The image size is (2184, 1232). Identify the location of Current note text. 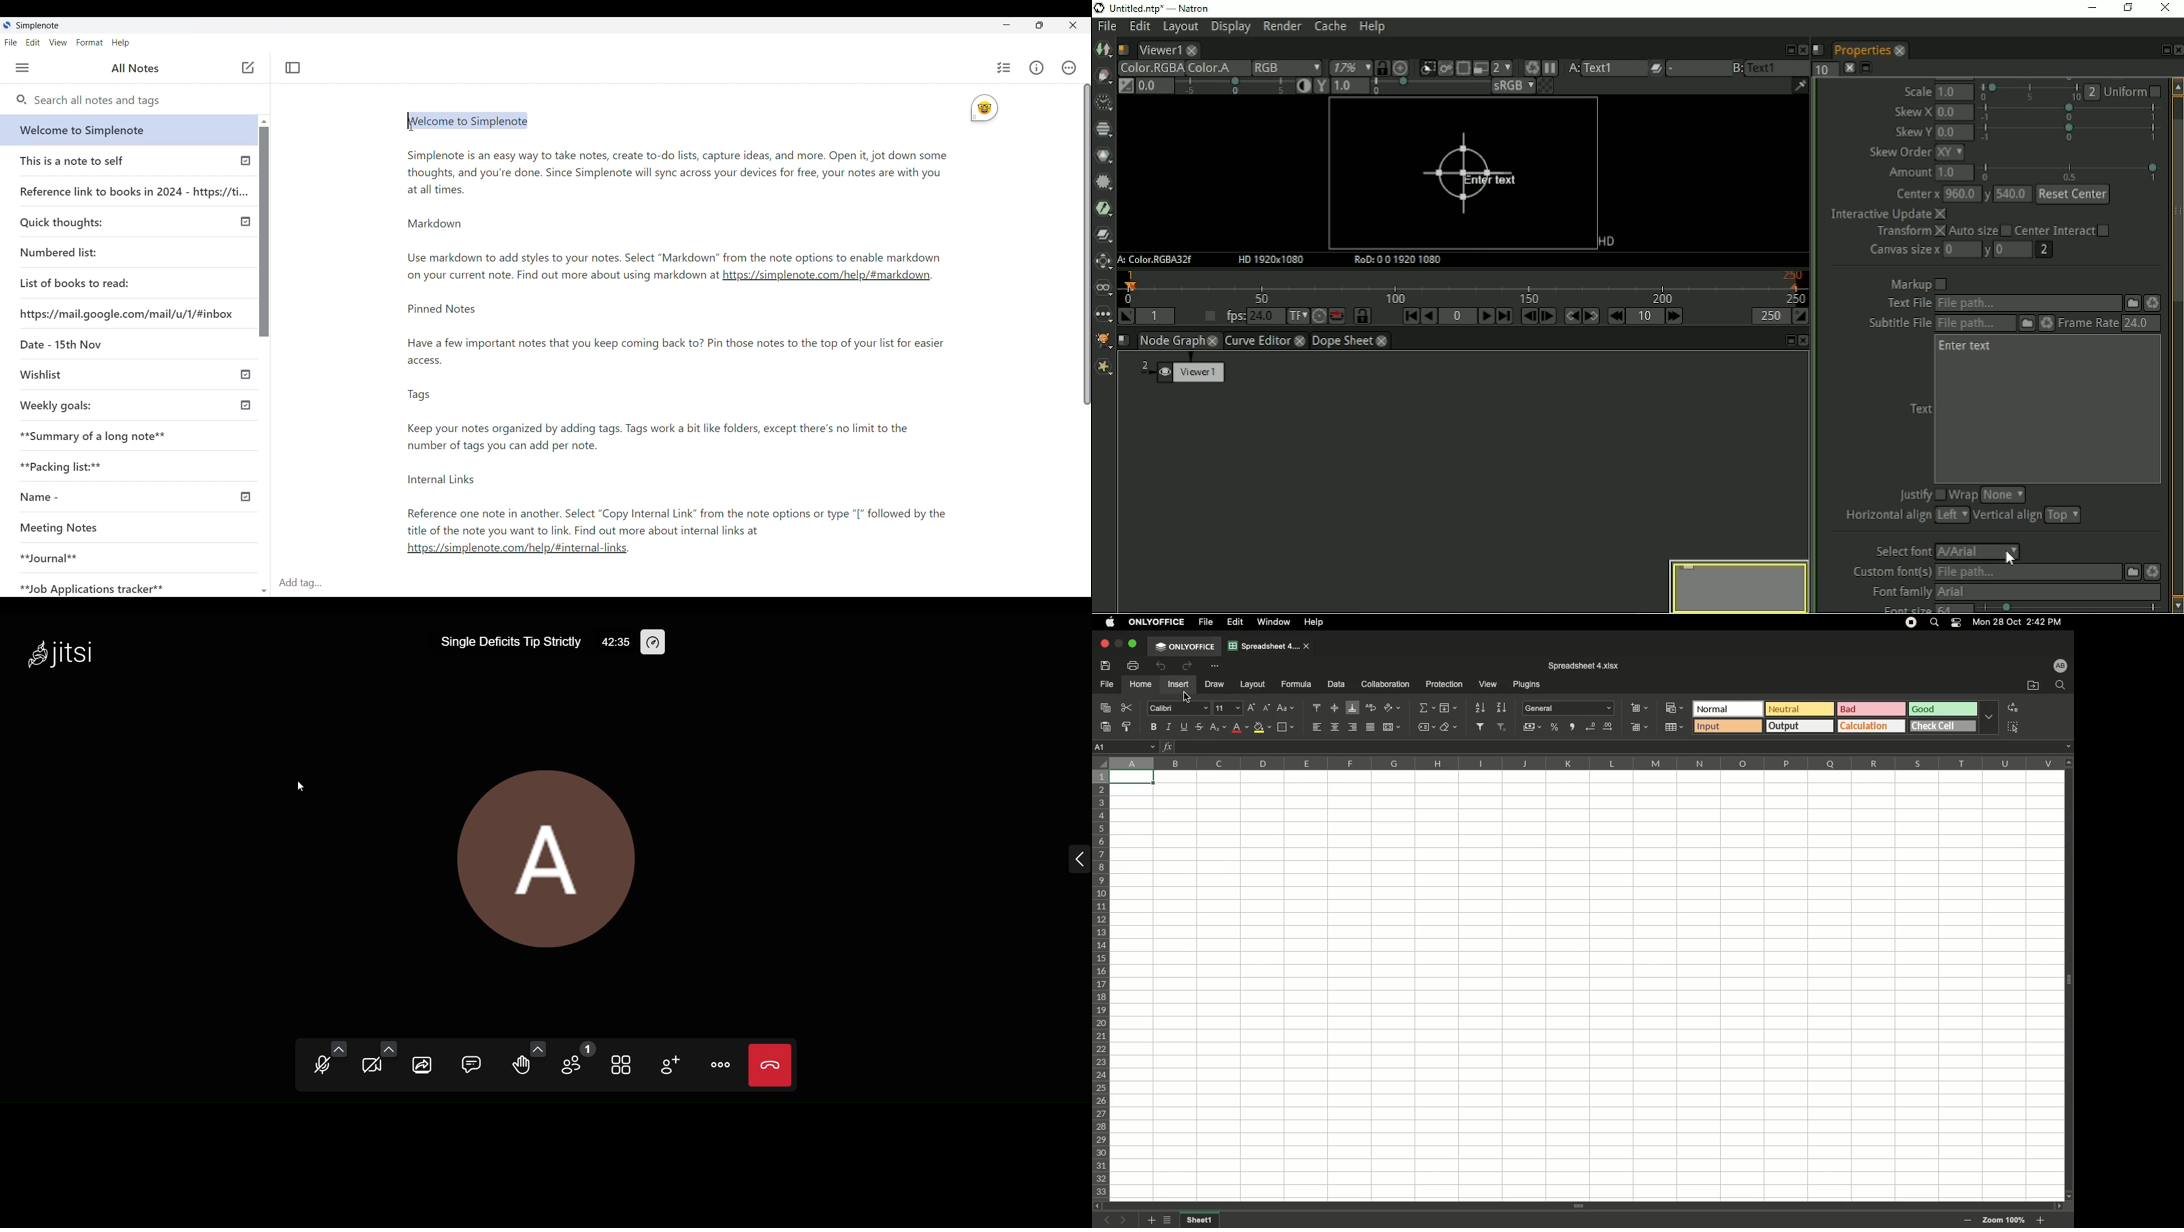
(677, 203).